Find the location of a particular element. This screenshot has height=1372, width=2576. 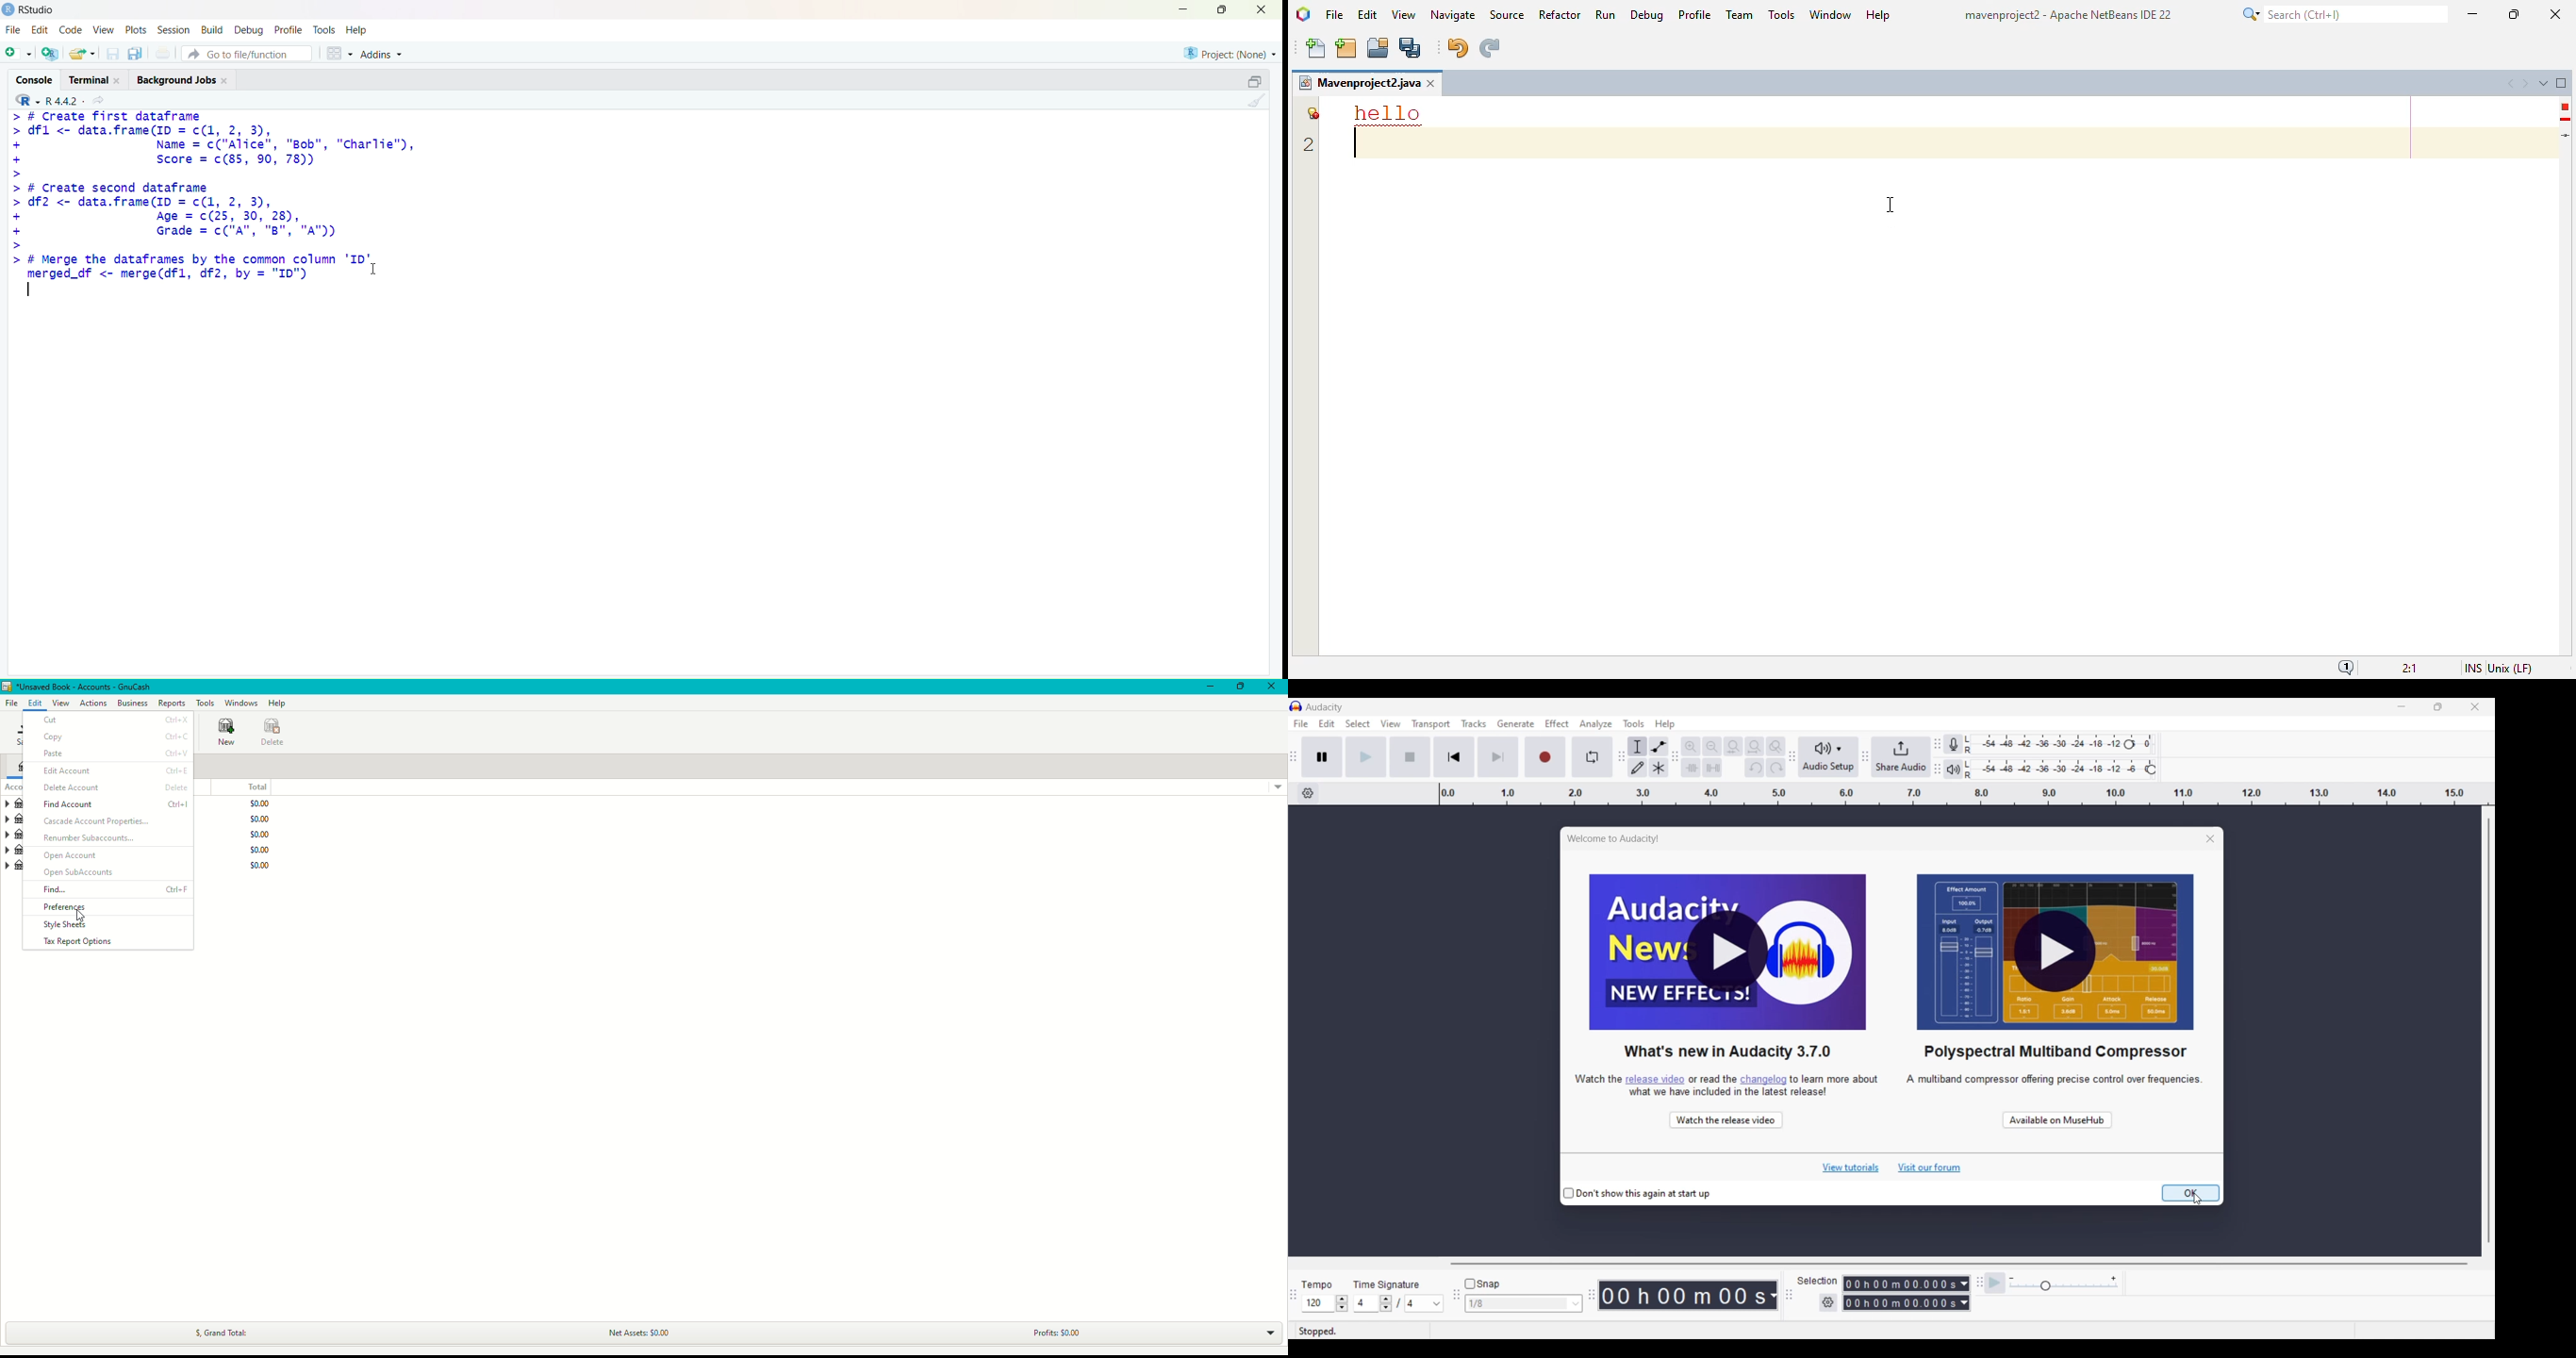

Build is located at coordinates (213, 29).